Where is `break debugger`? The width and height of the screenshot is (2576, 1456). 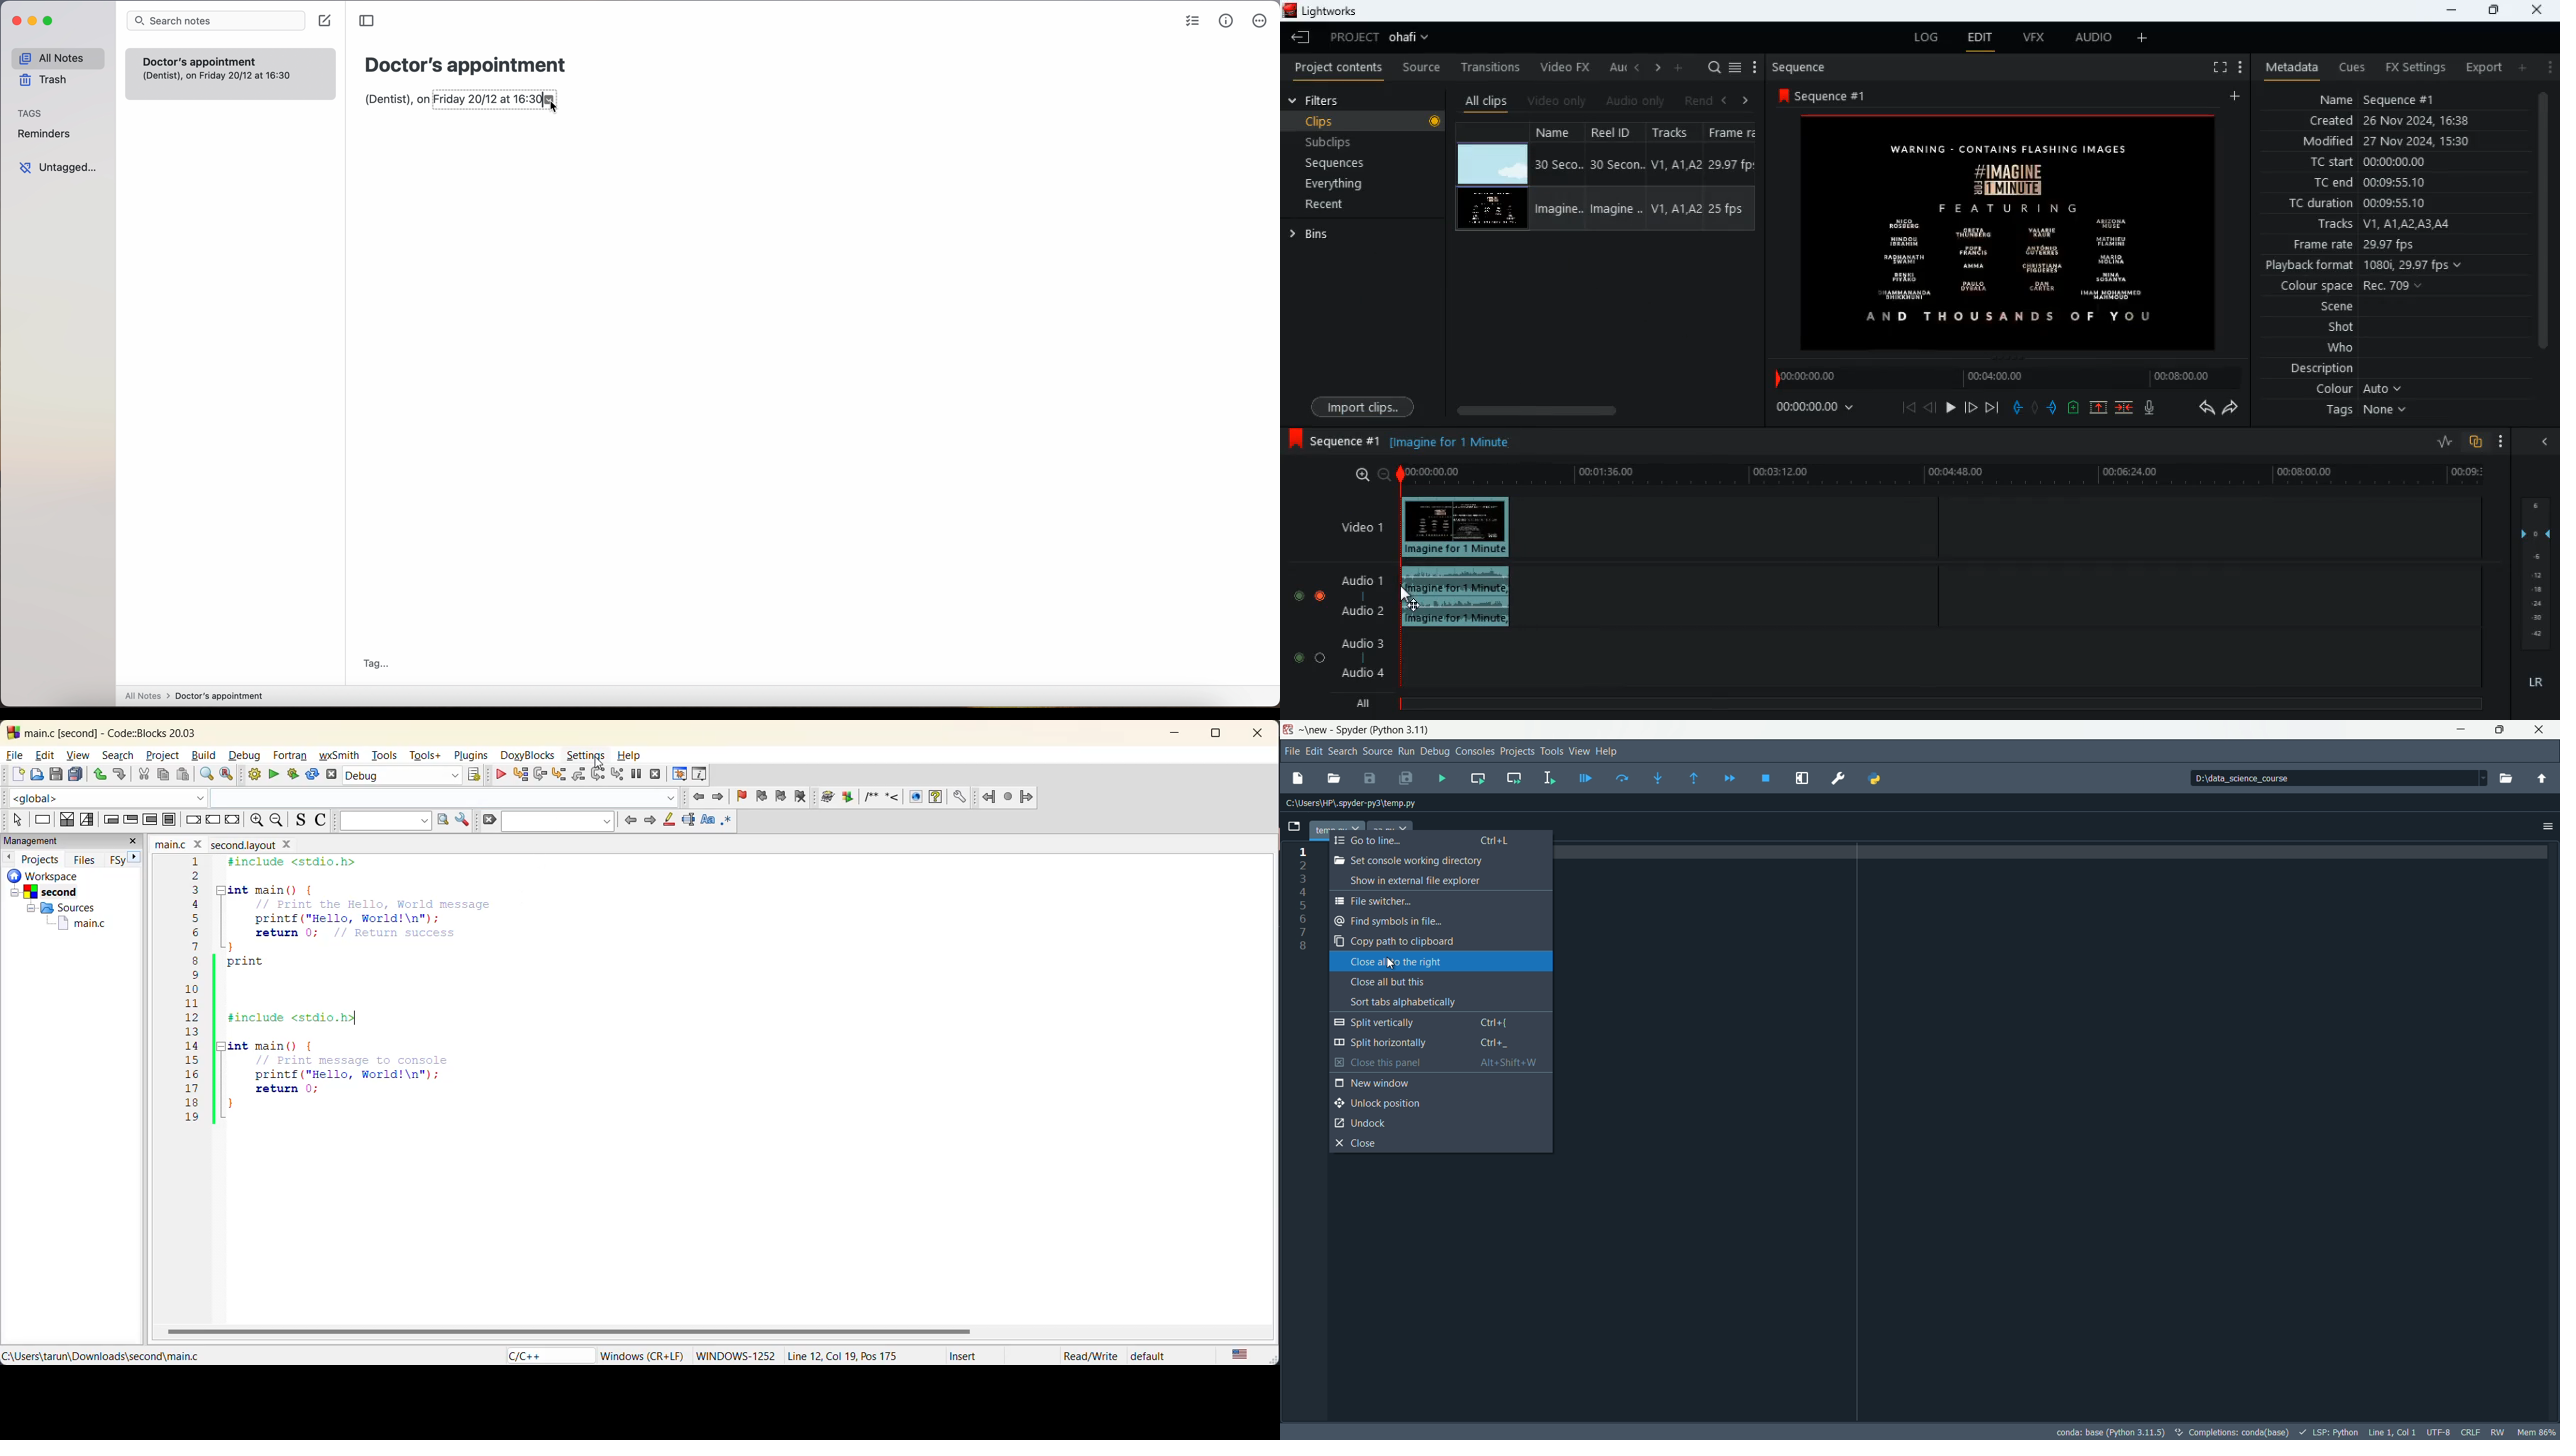 break debugger is located at coordinates (637, 776).